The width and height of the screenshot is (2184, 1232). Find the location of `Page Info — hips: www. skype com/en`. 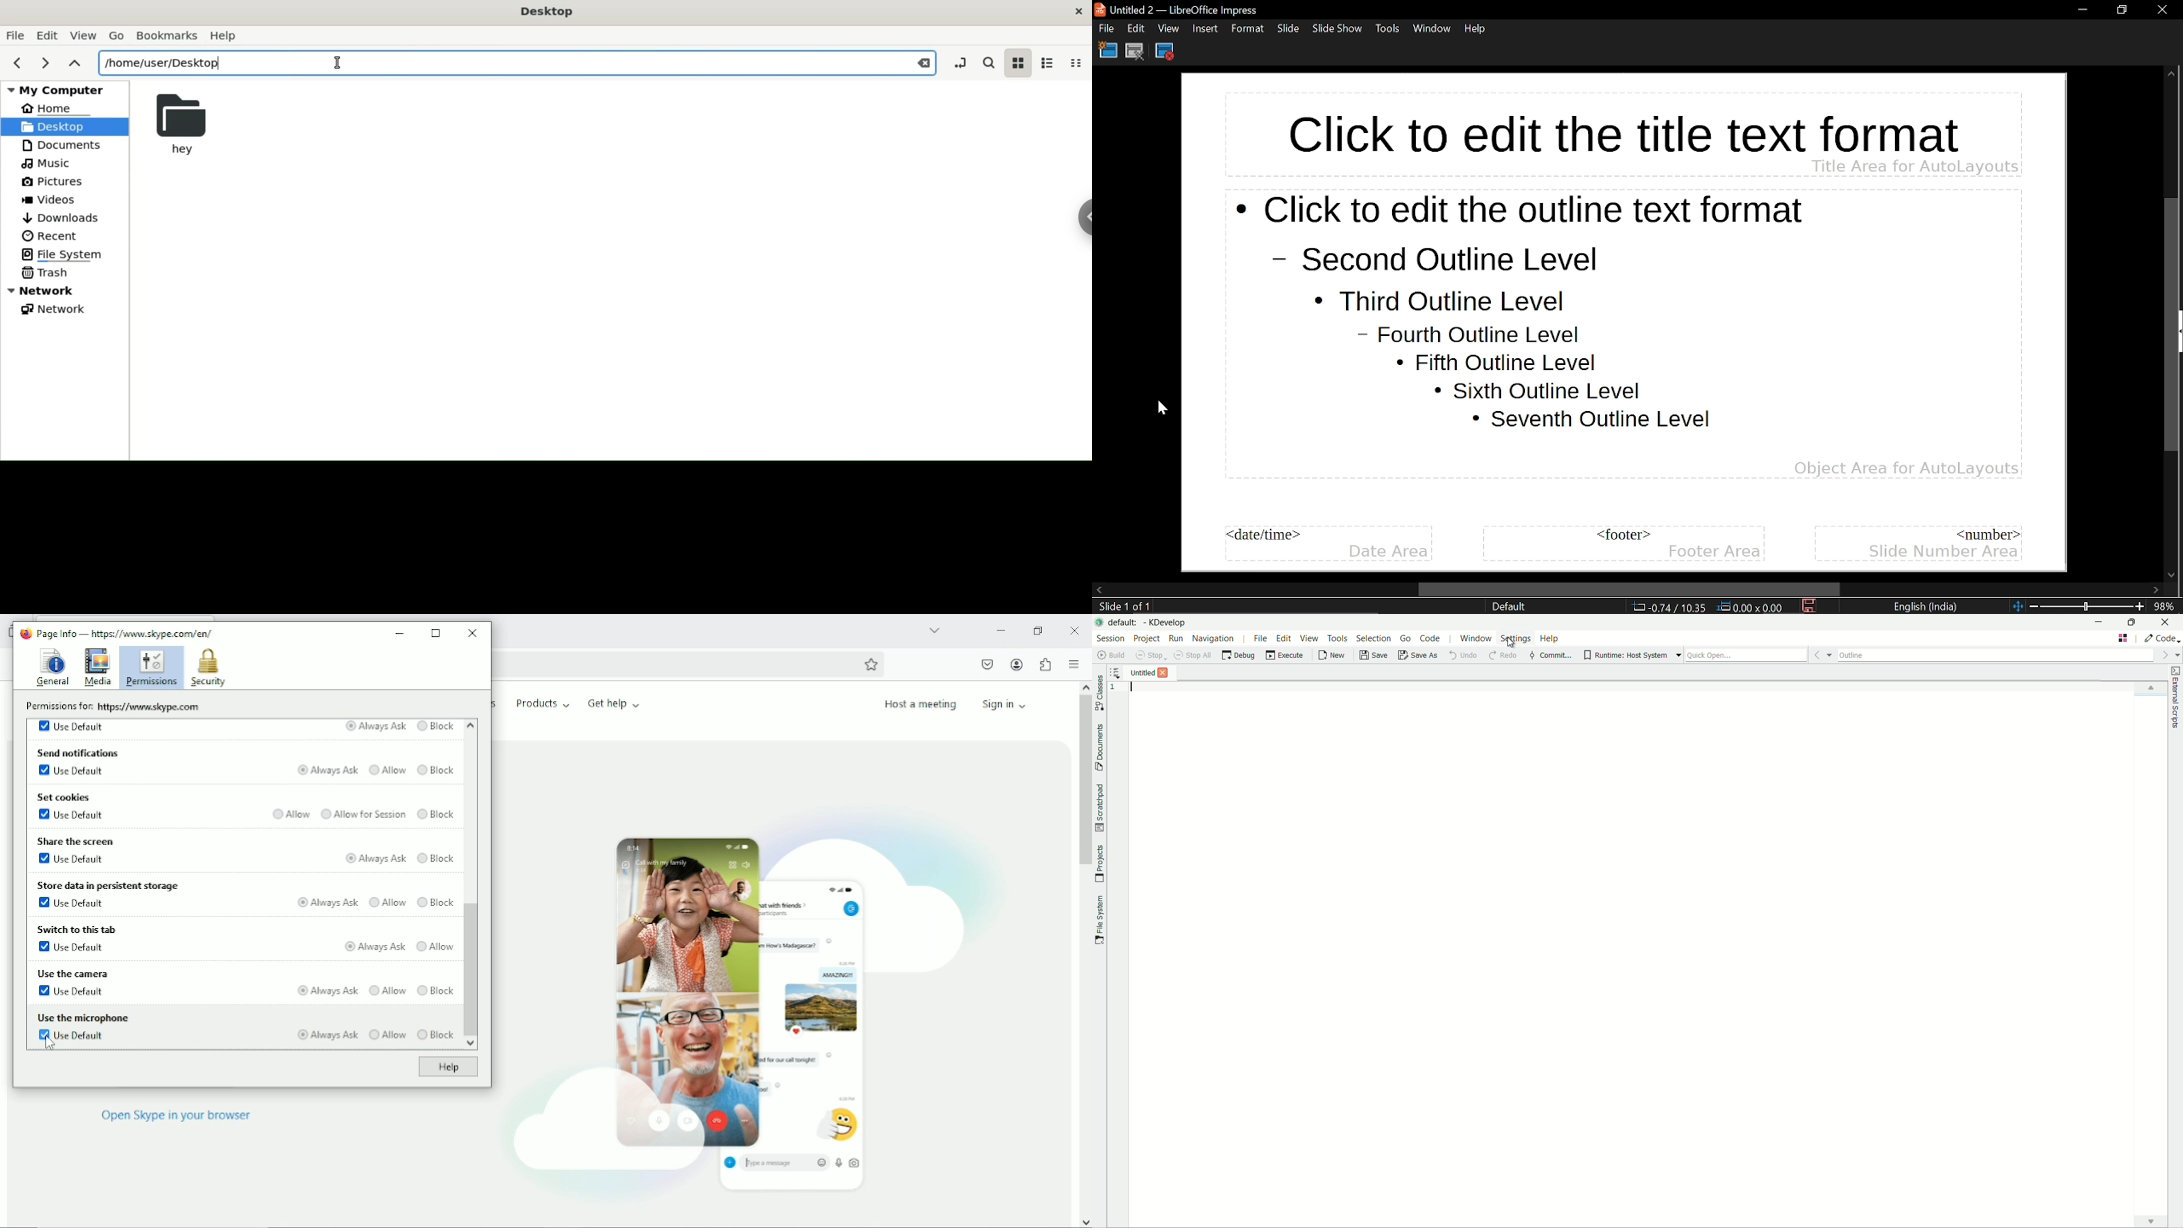

Page Info — hips: www. skype com/en is located at coordinates (122, 632).